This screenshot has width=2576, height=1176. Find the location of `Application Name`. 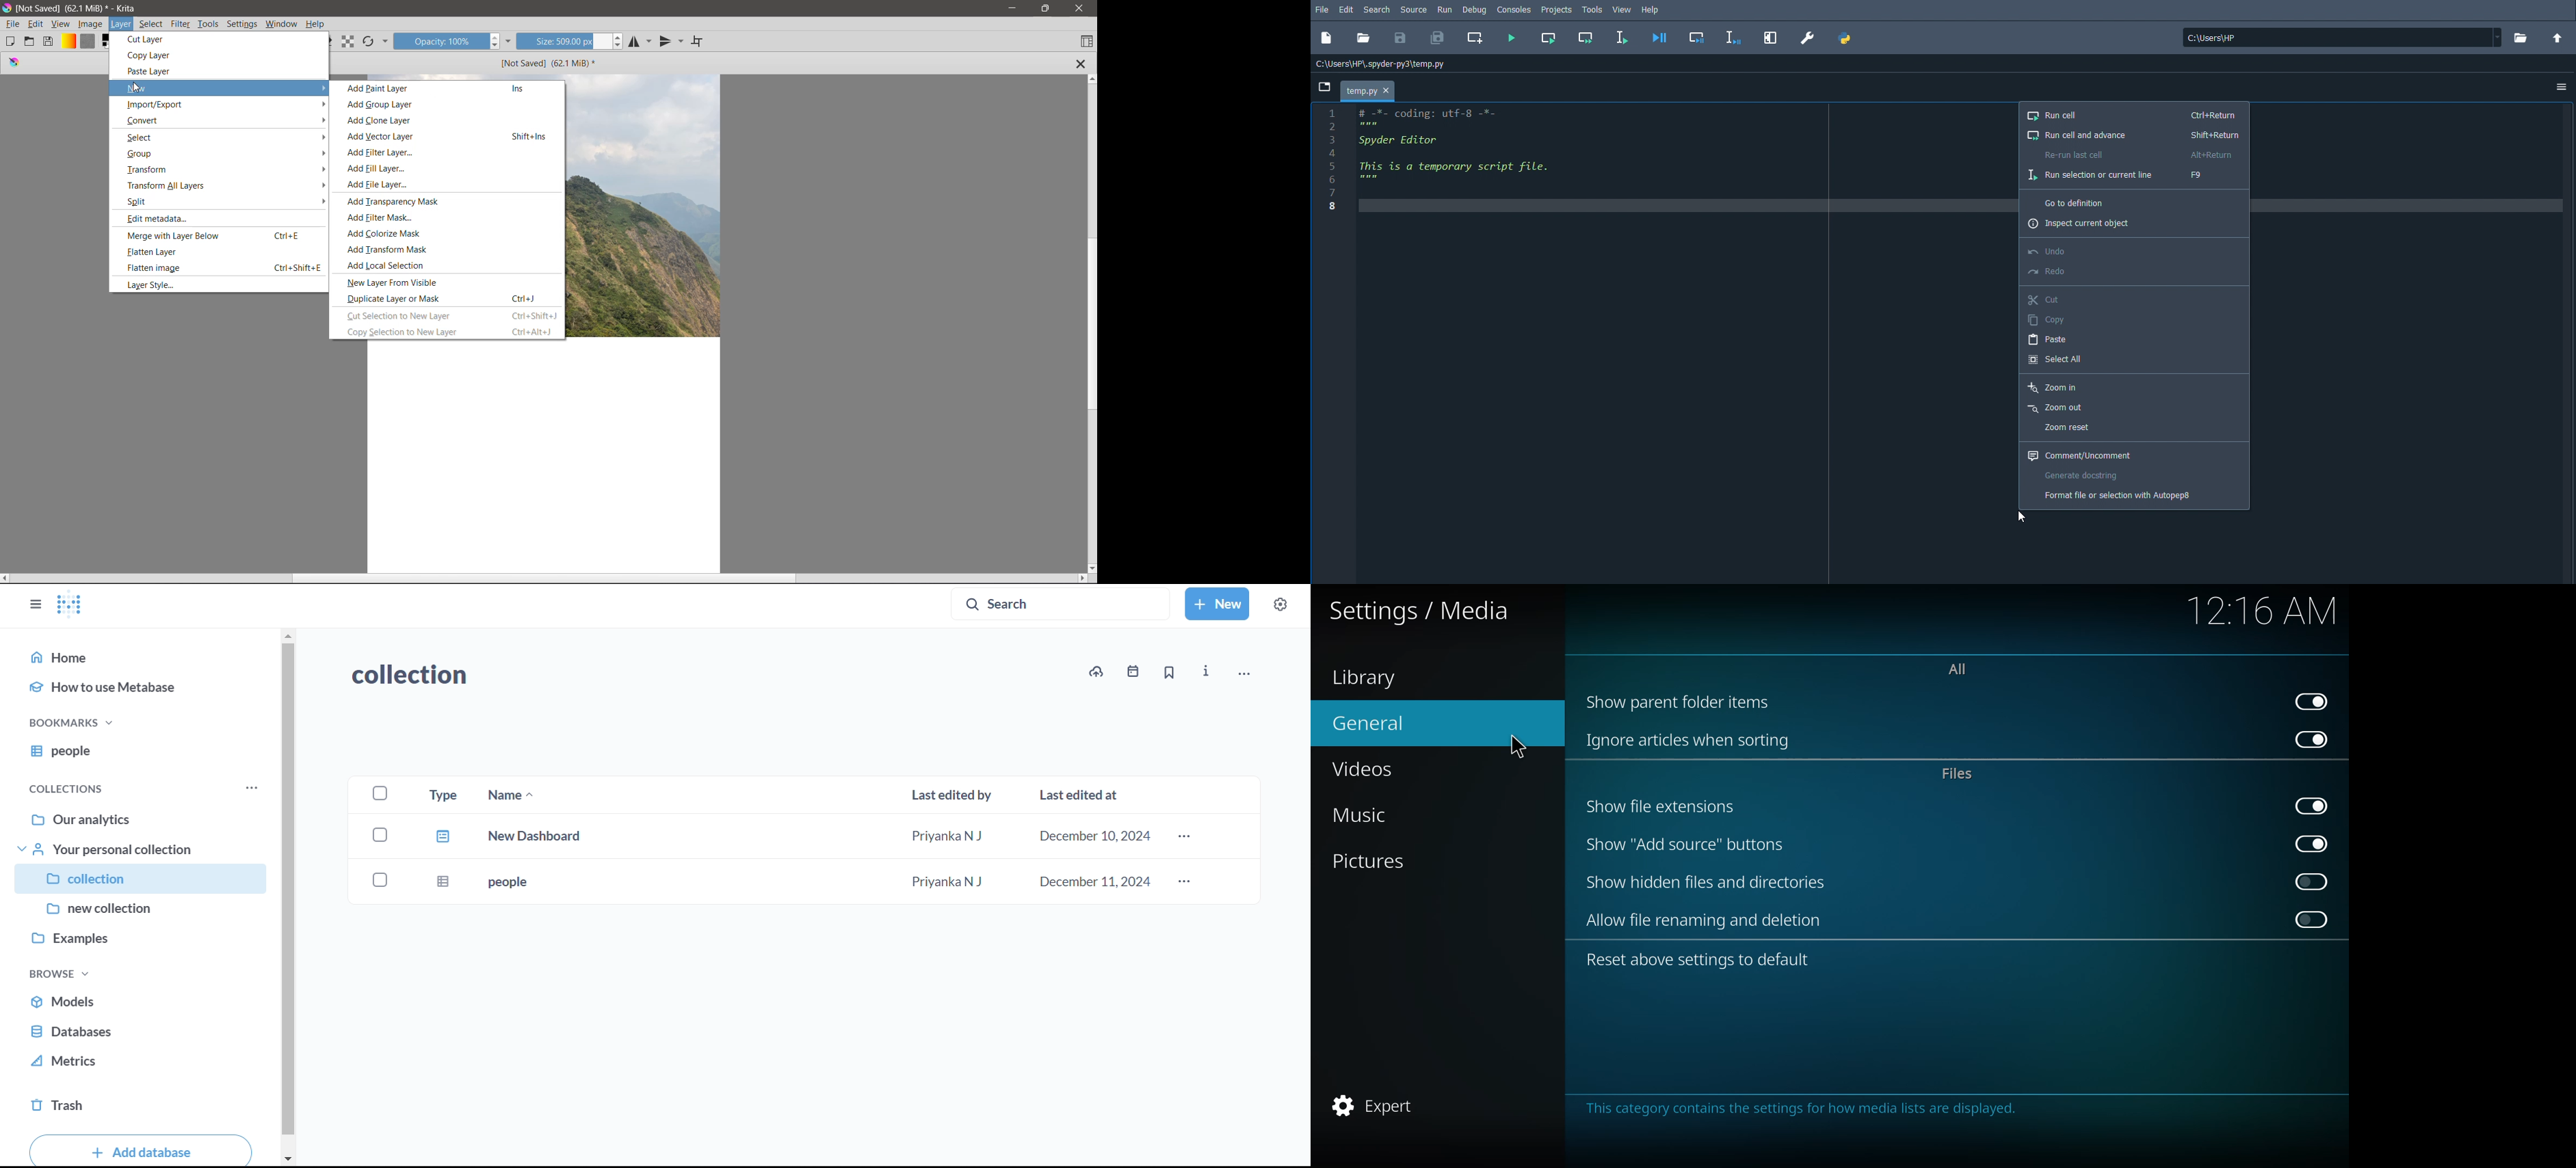

Application Name is located at coordinates (78, 7).